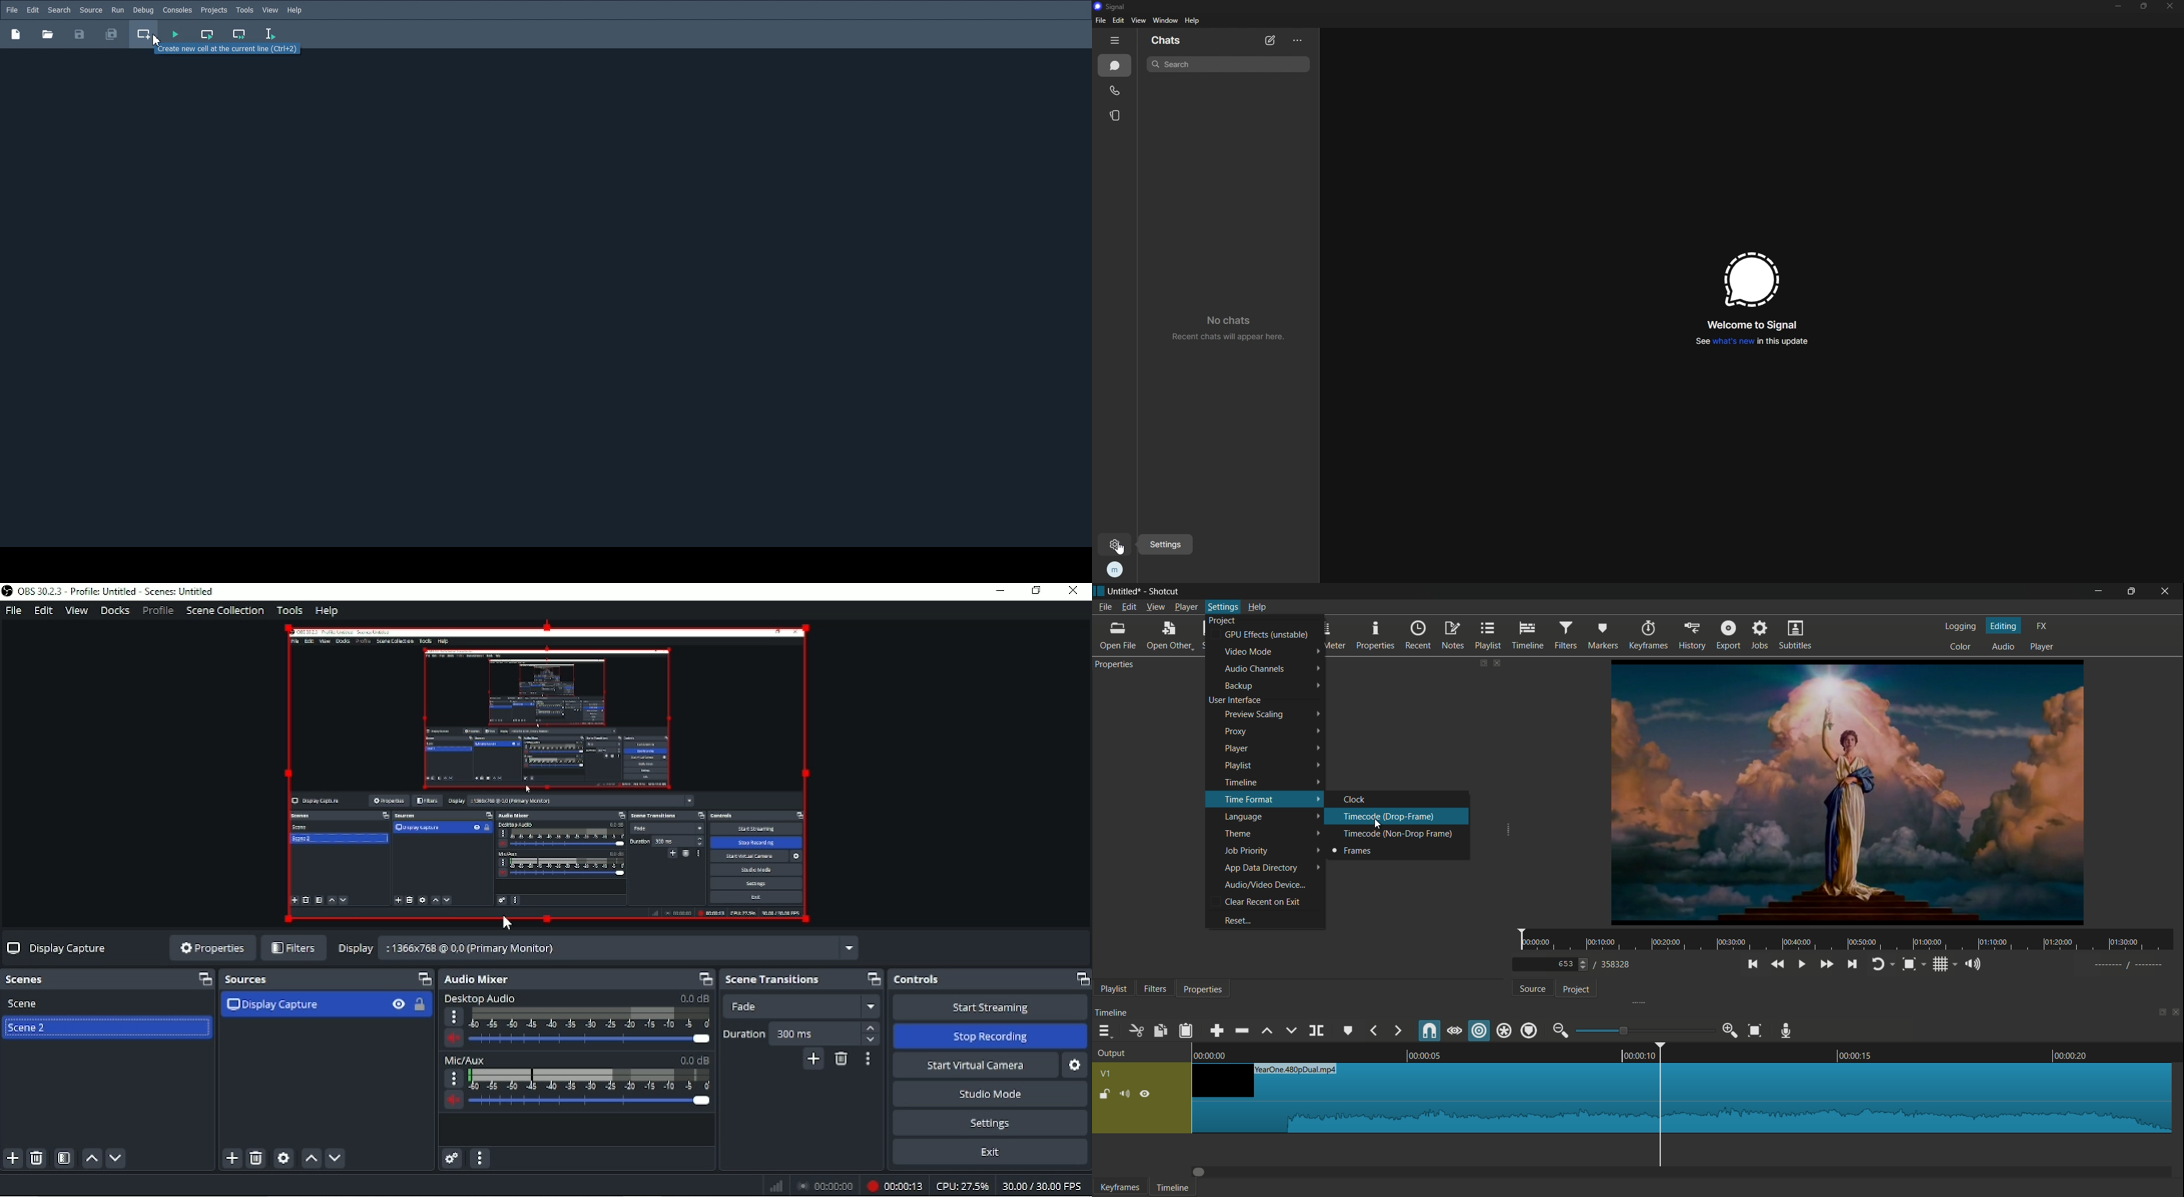 Image resolution: width=2184 pixels, height=1204 pixels. Describe the element at coordinates (452, 1159) in the screenshot. I see `Advanced audio properties` at that location.